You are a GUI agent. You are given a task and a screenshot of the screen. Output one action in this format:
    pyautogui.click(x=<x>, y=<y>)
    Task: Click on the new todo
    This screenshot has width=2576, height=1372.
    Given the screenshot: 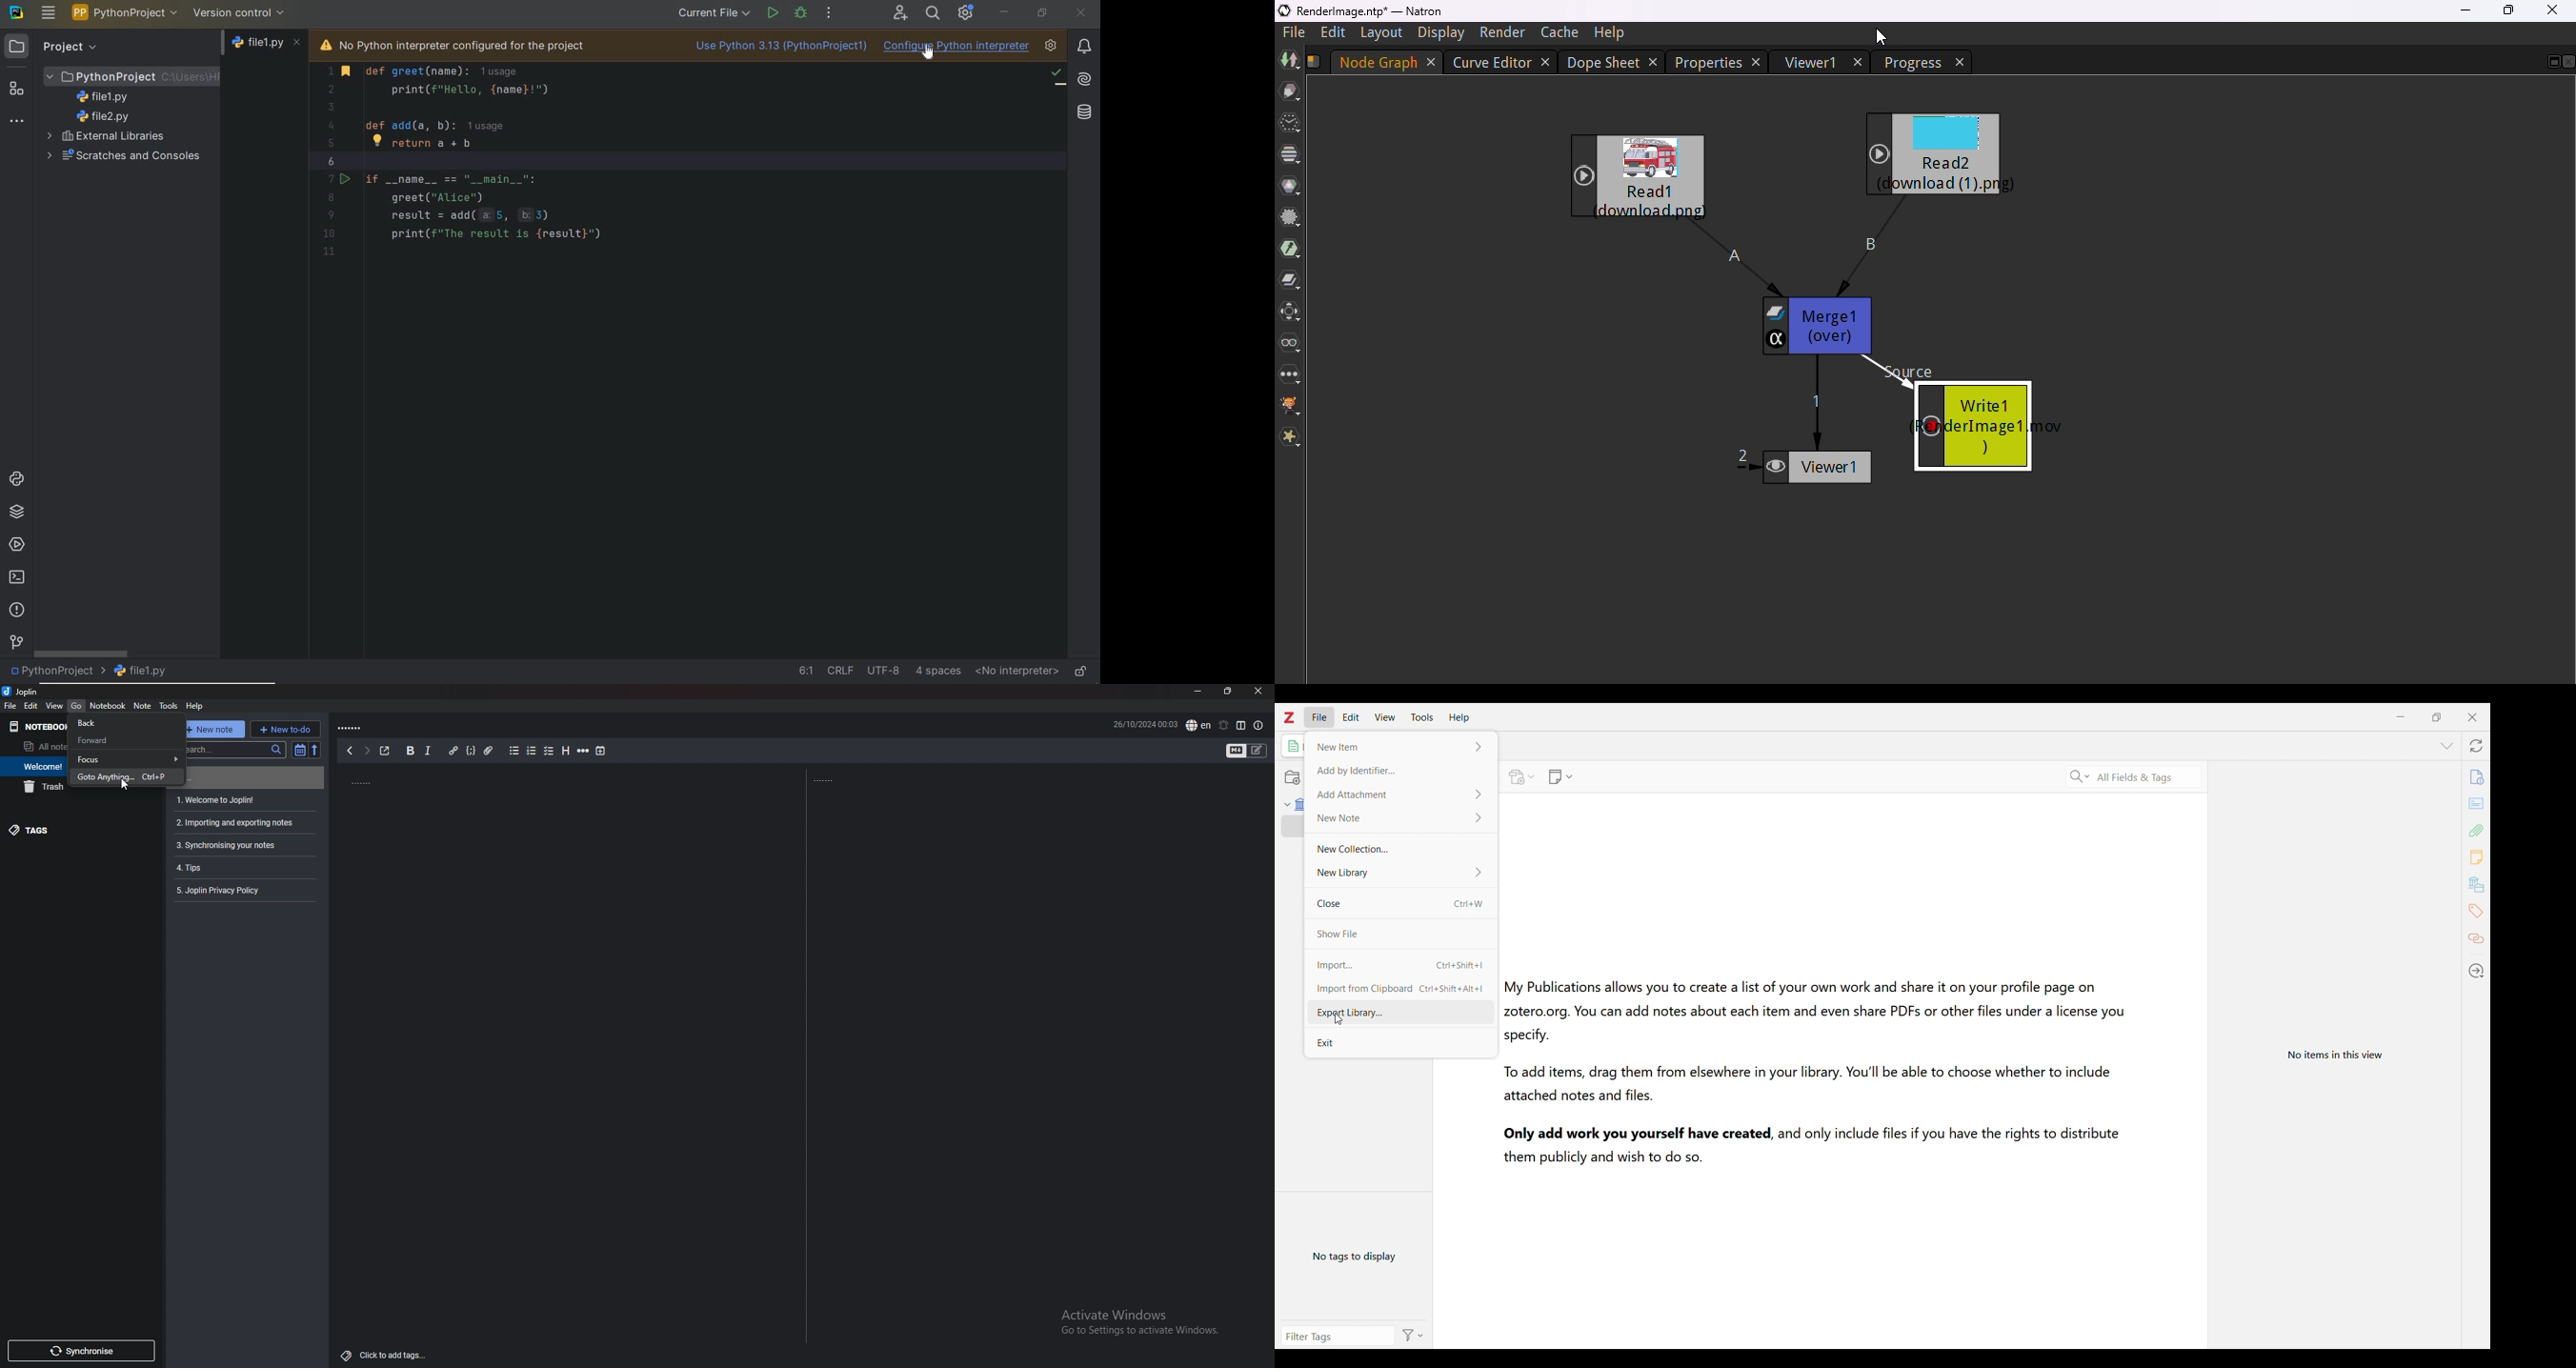 What is the action you would take?
    pyautogui.click(x=286, y=729)
    